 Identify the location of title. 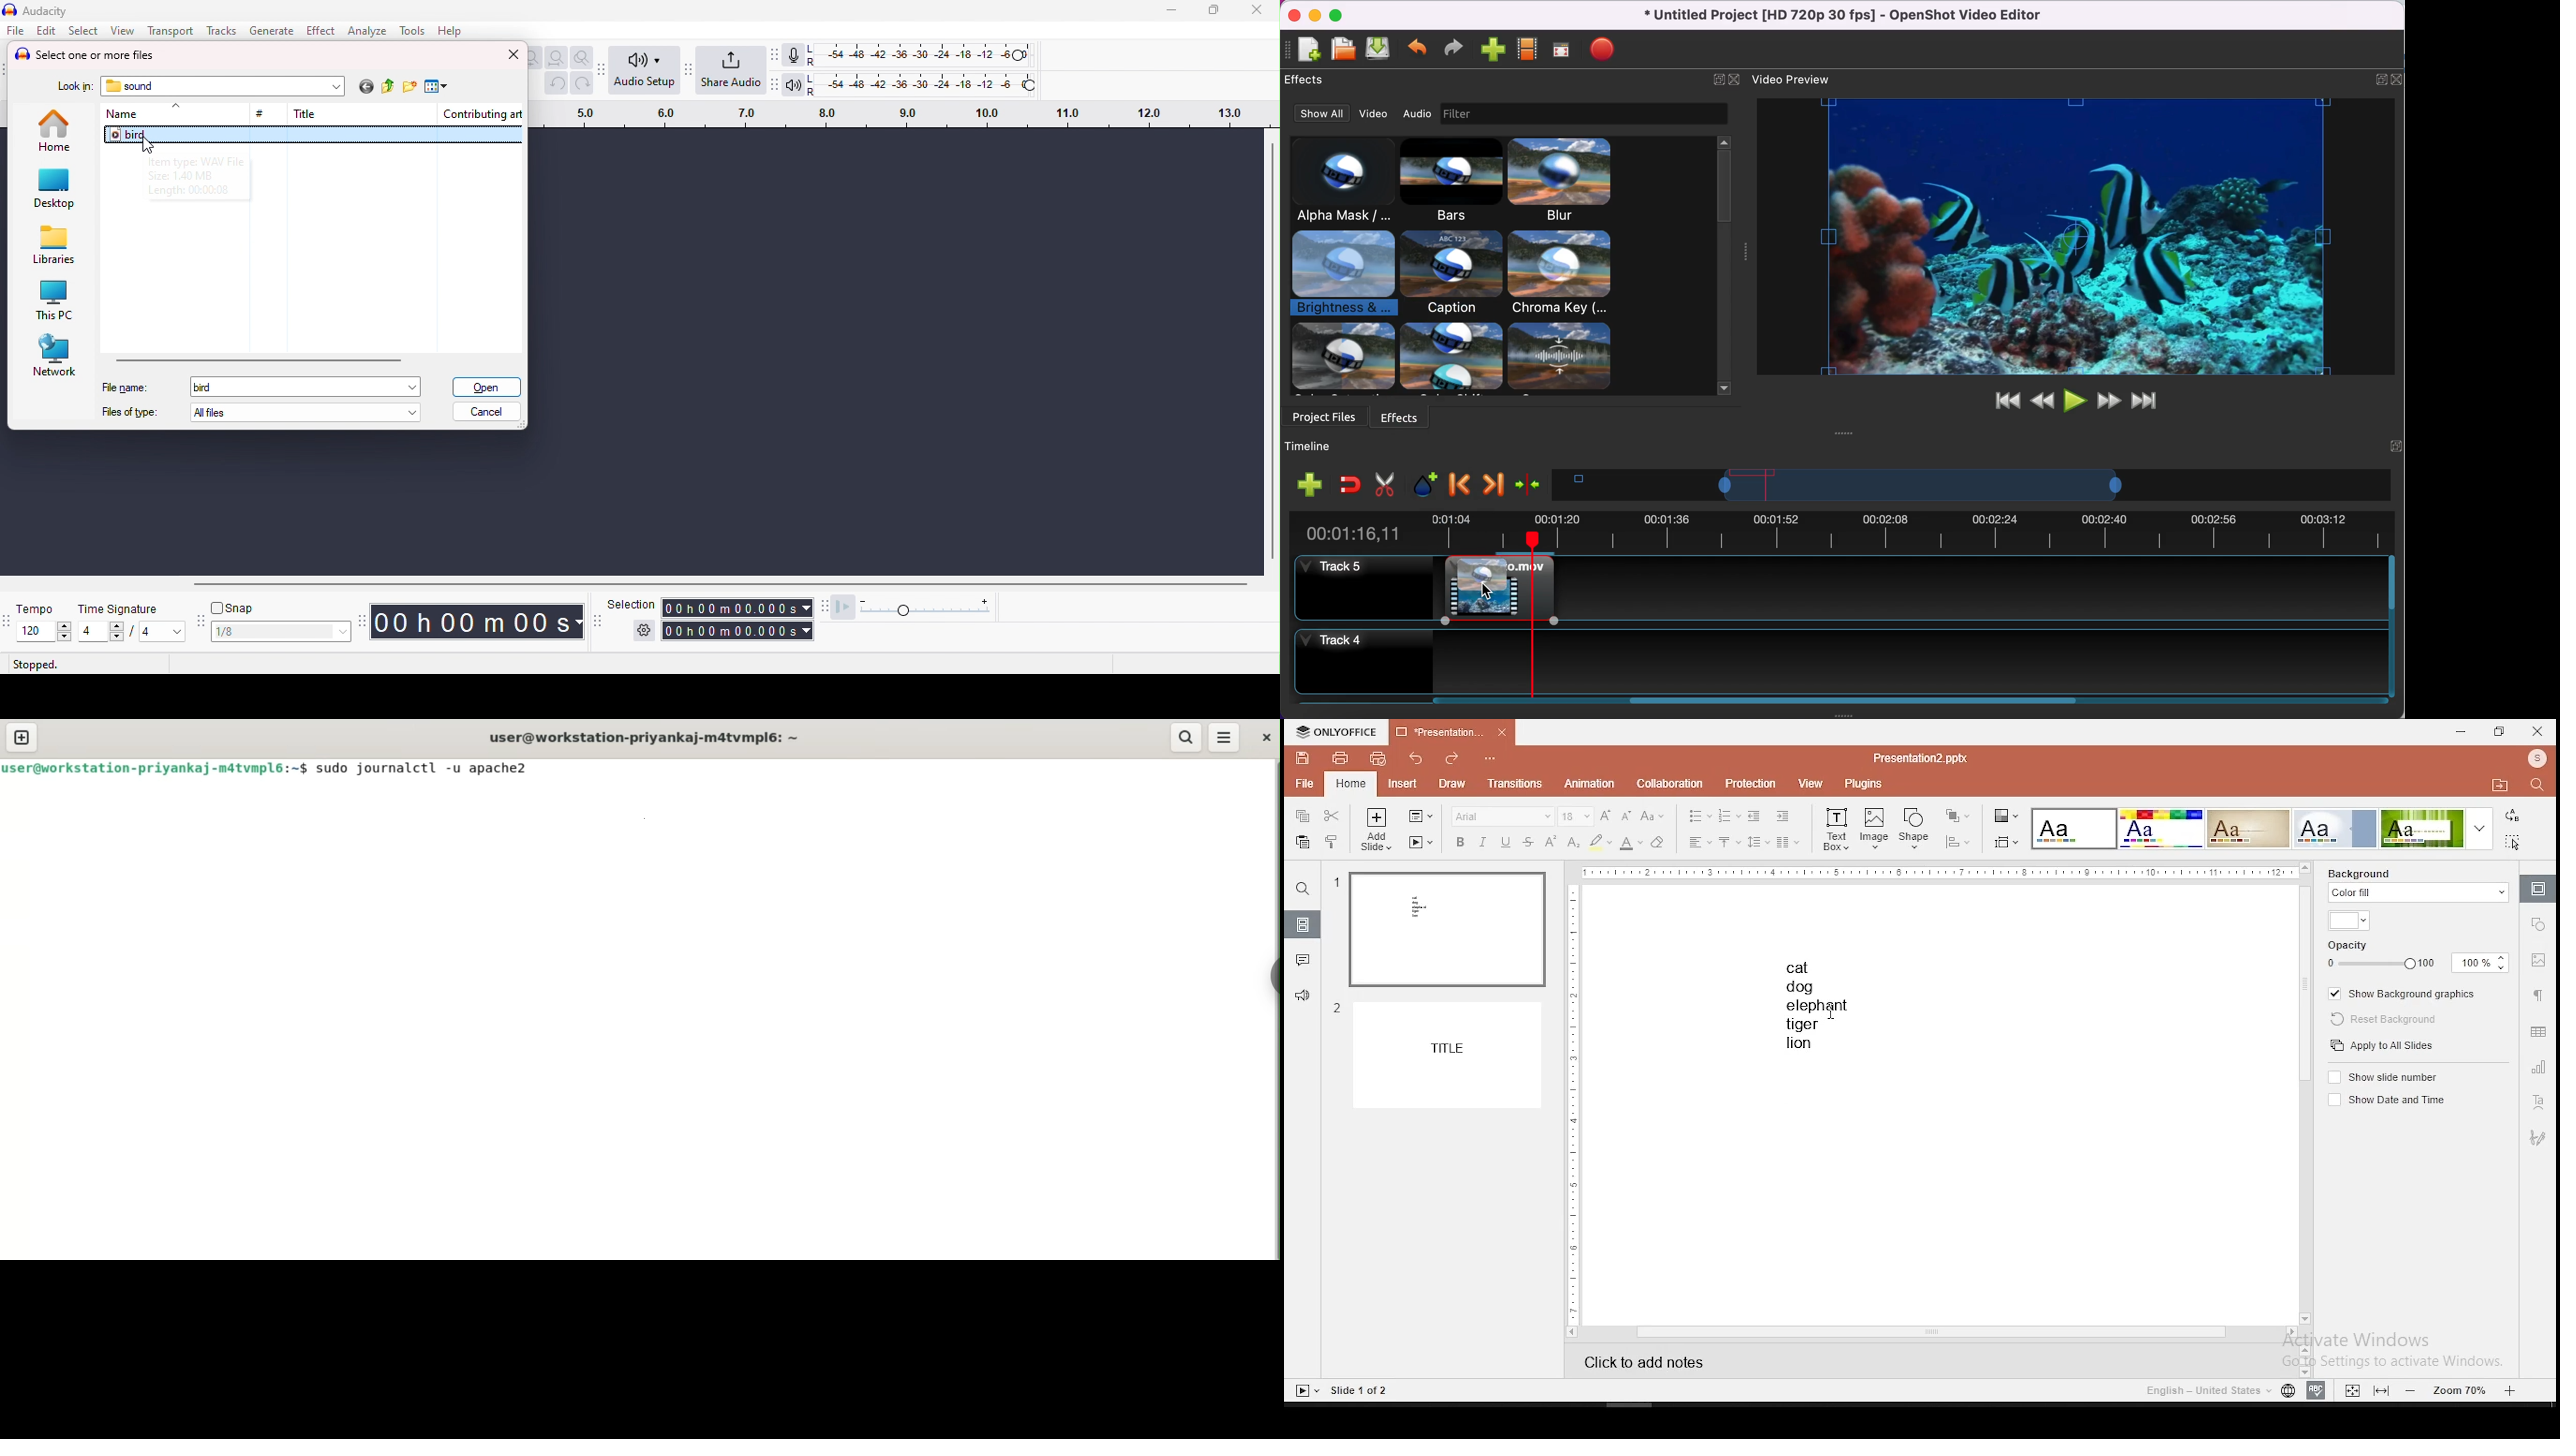
(40, 11).